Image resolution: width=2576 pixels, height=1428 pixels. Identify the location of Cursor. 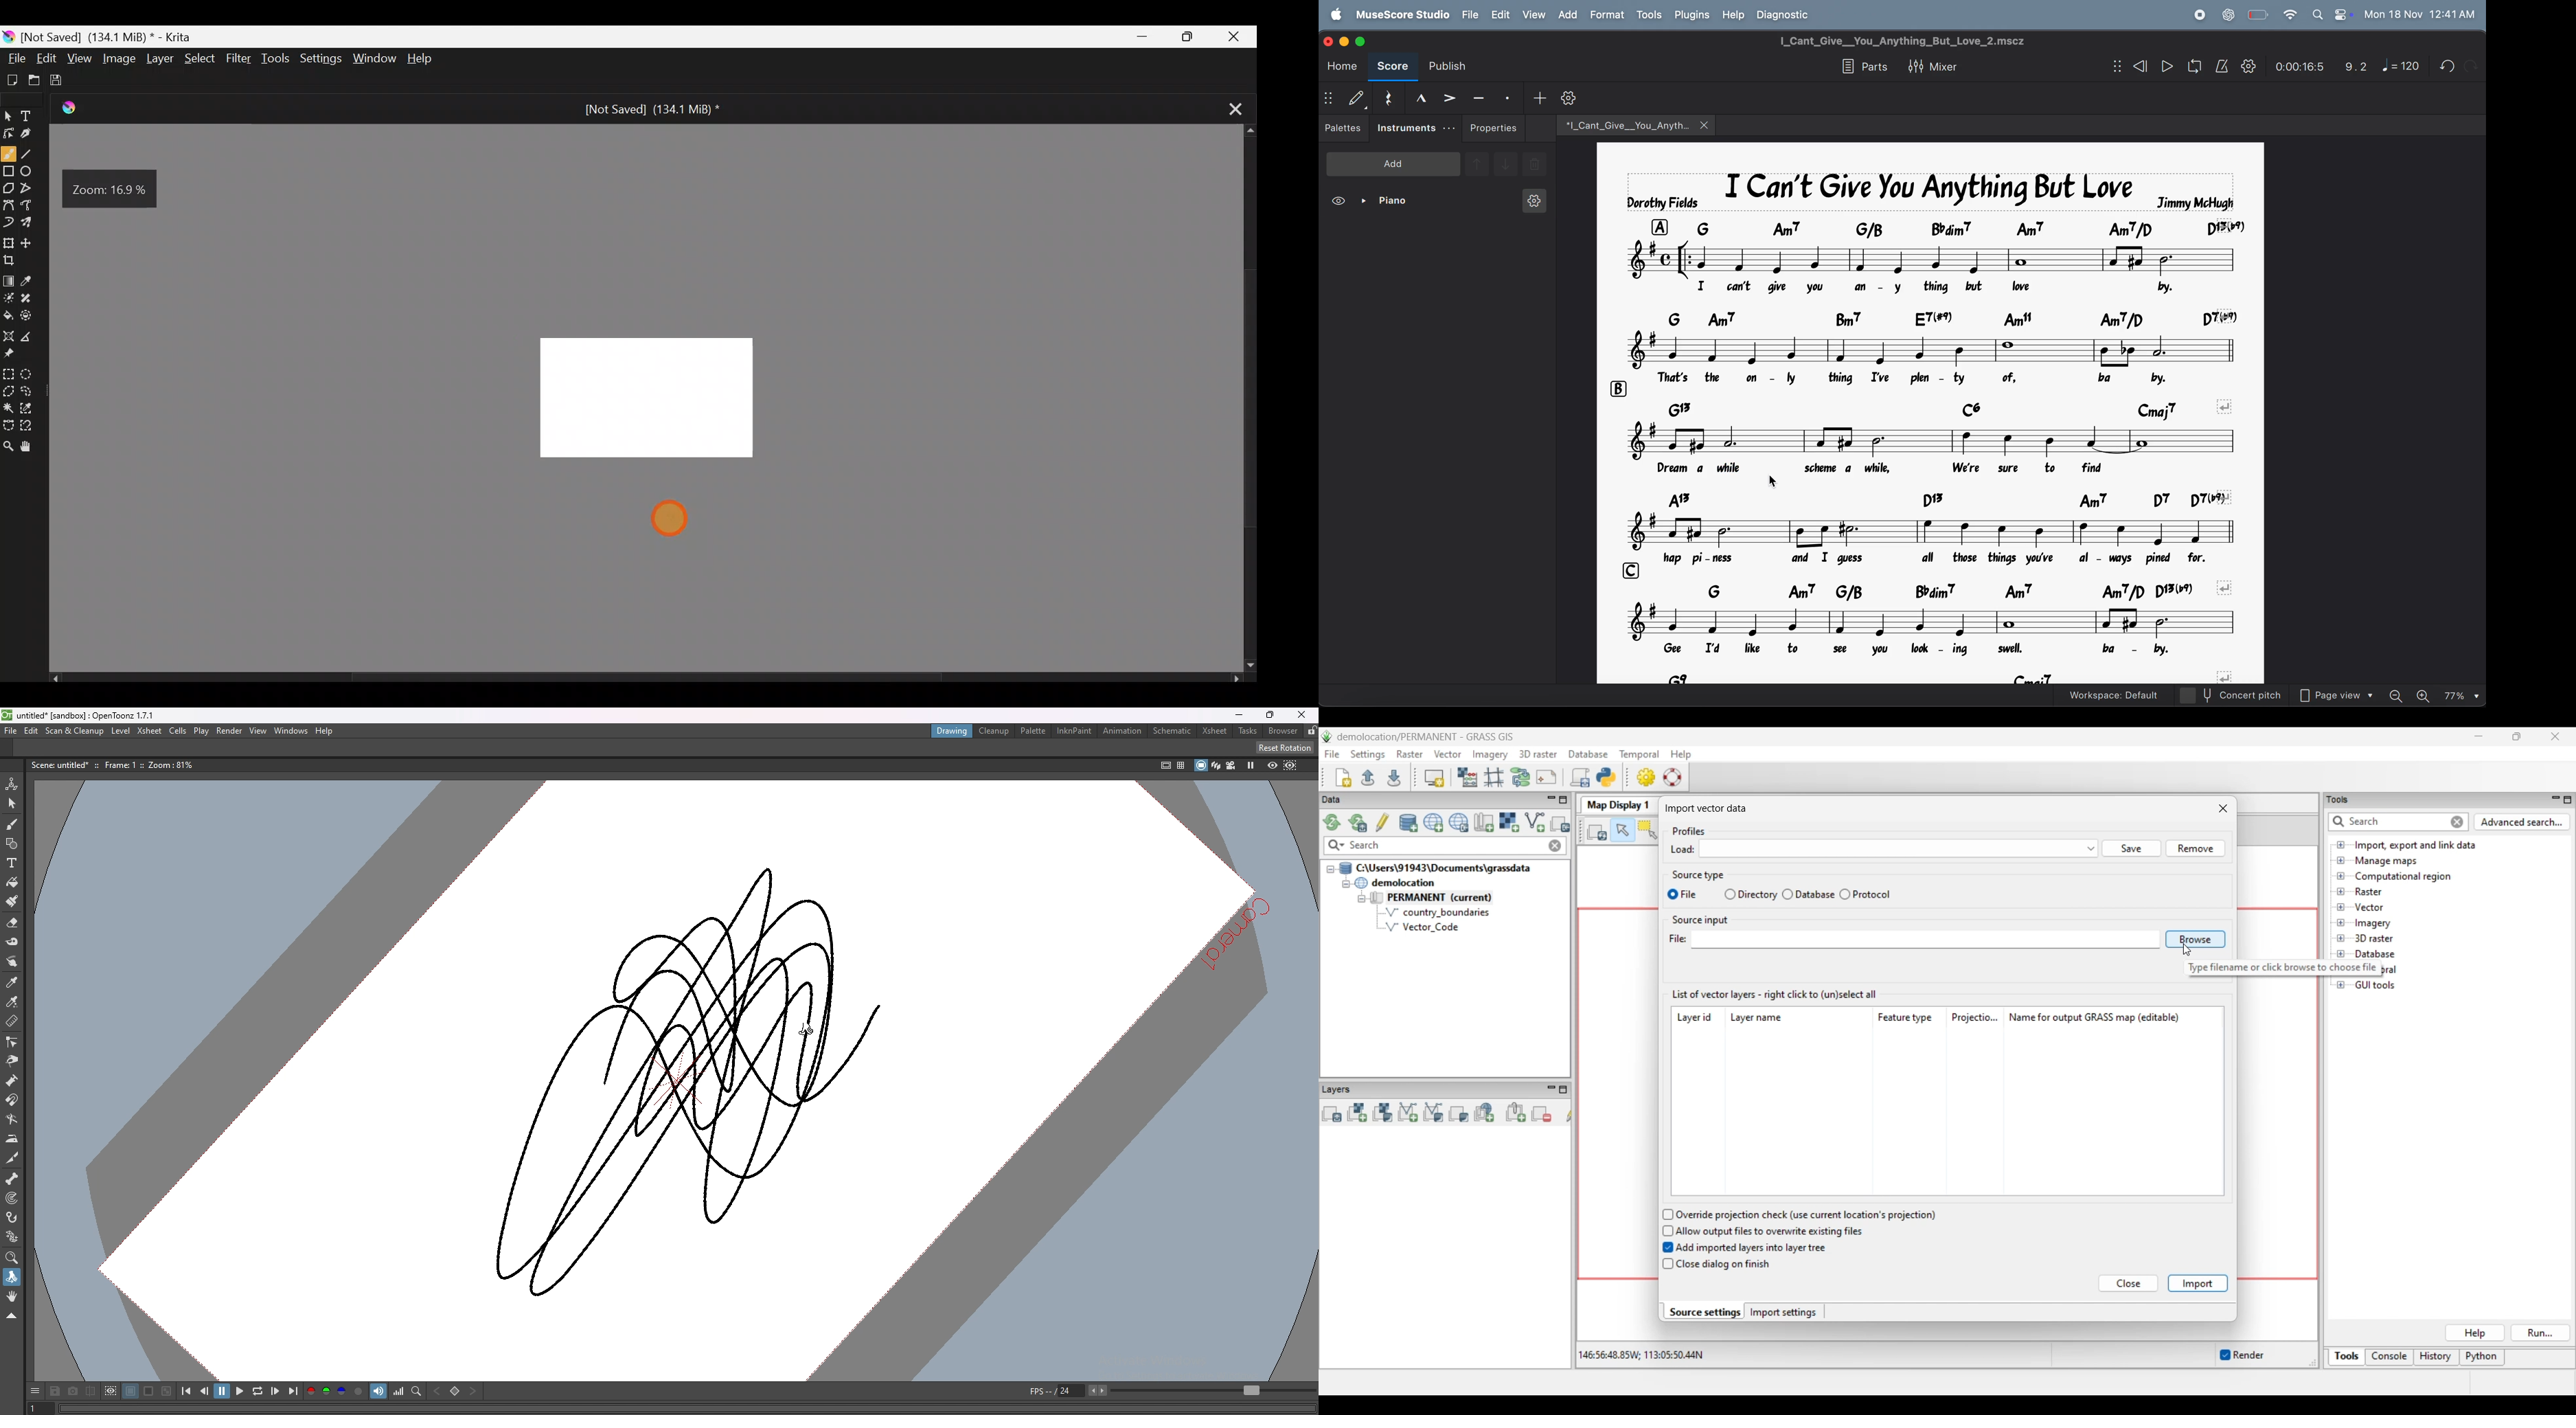
(682, 520).